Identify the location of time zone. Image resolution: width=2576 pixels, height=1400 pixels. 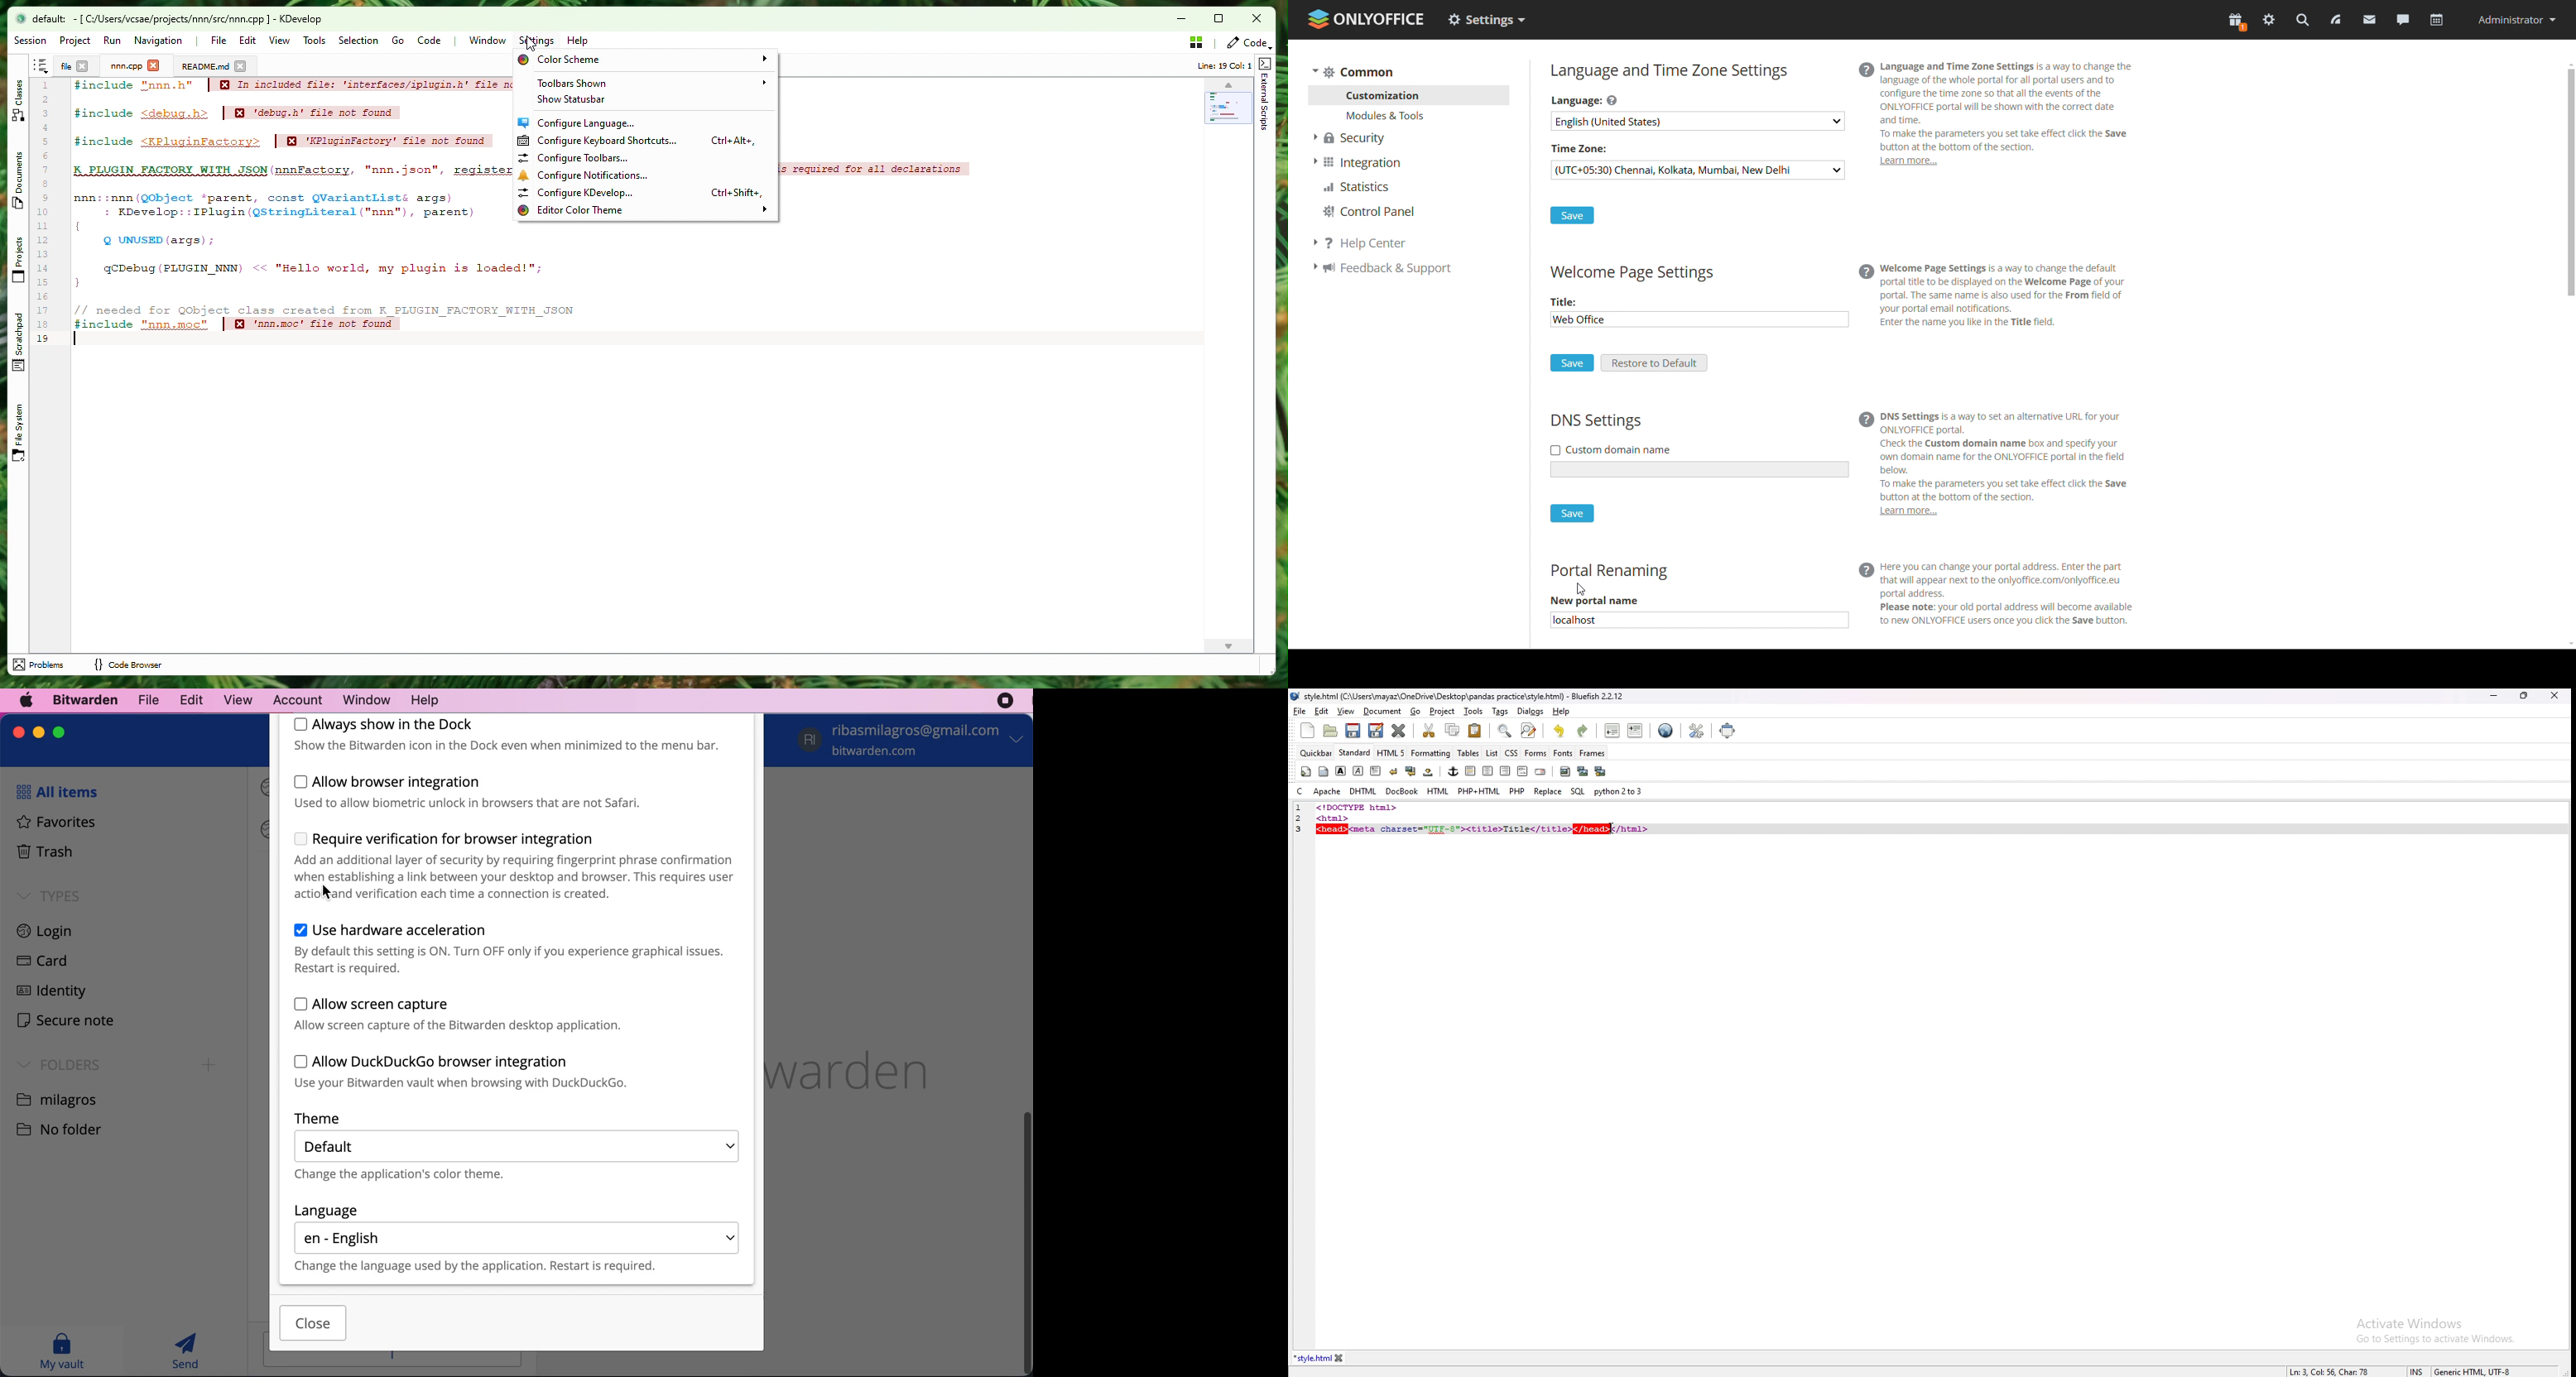
(1581, 147).